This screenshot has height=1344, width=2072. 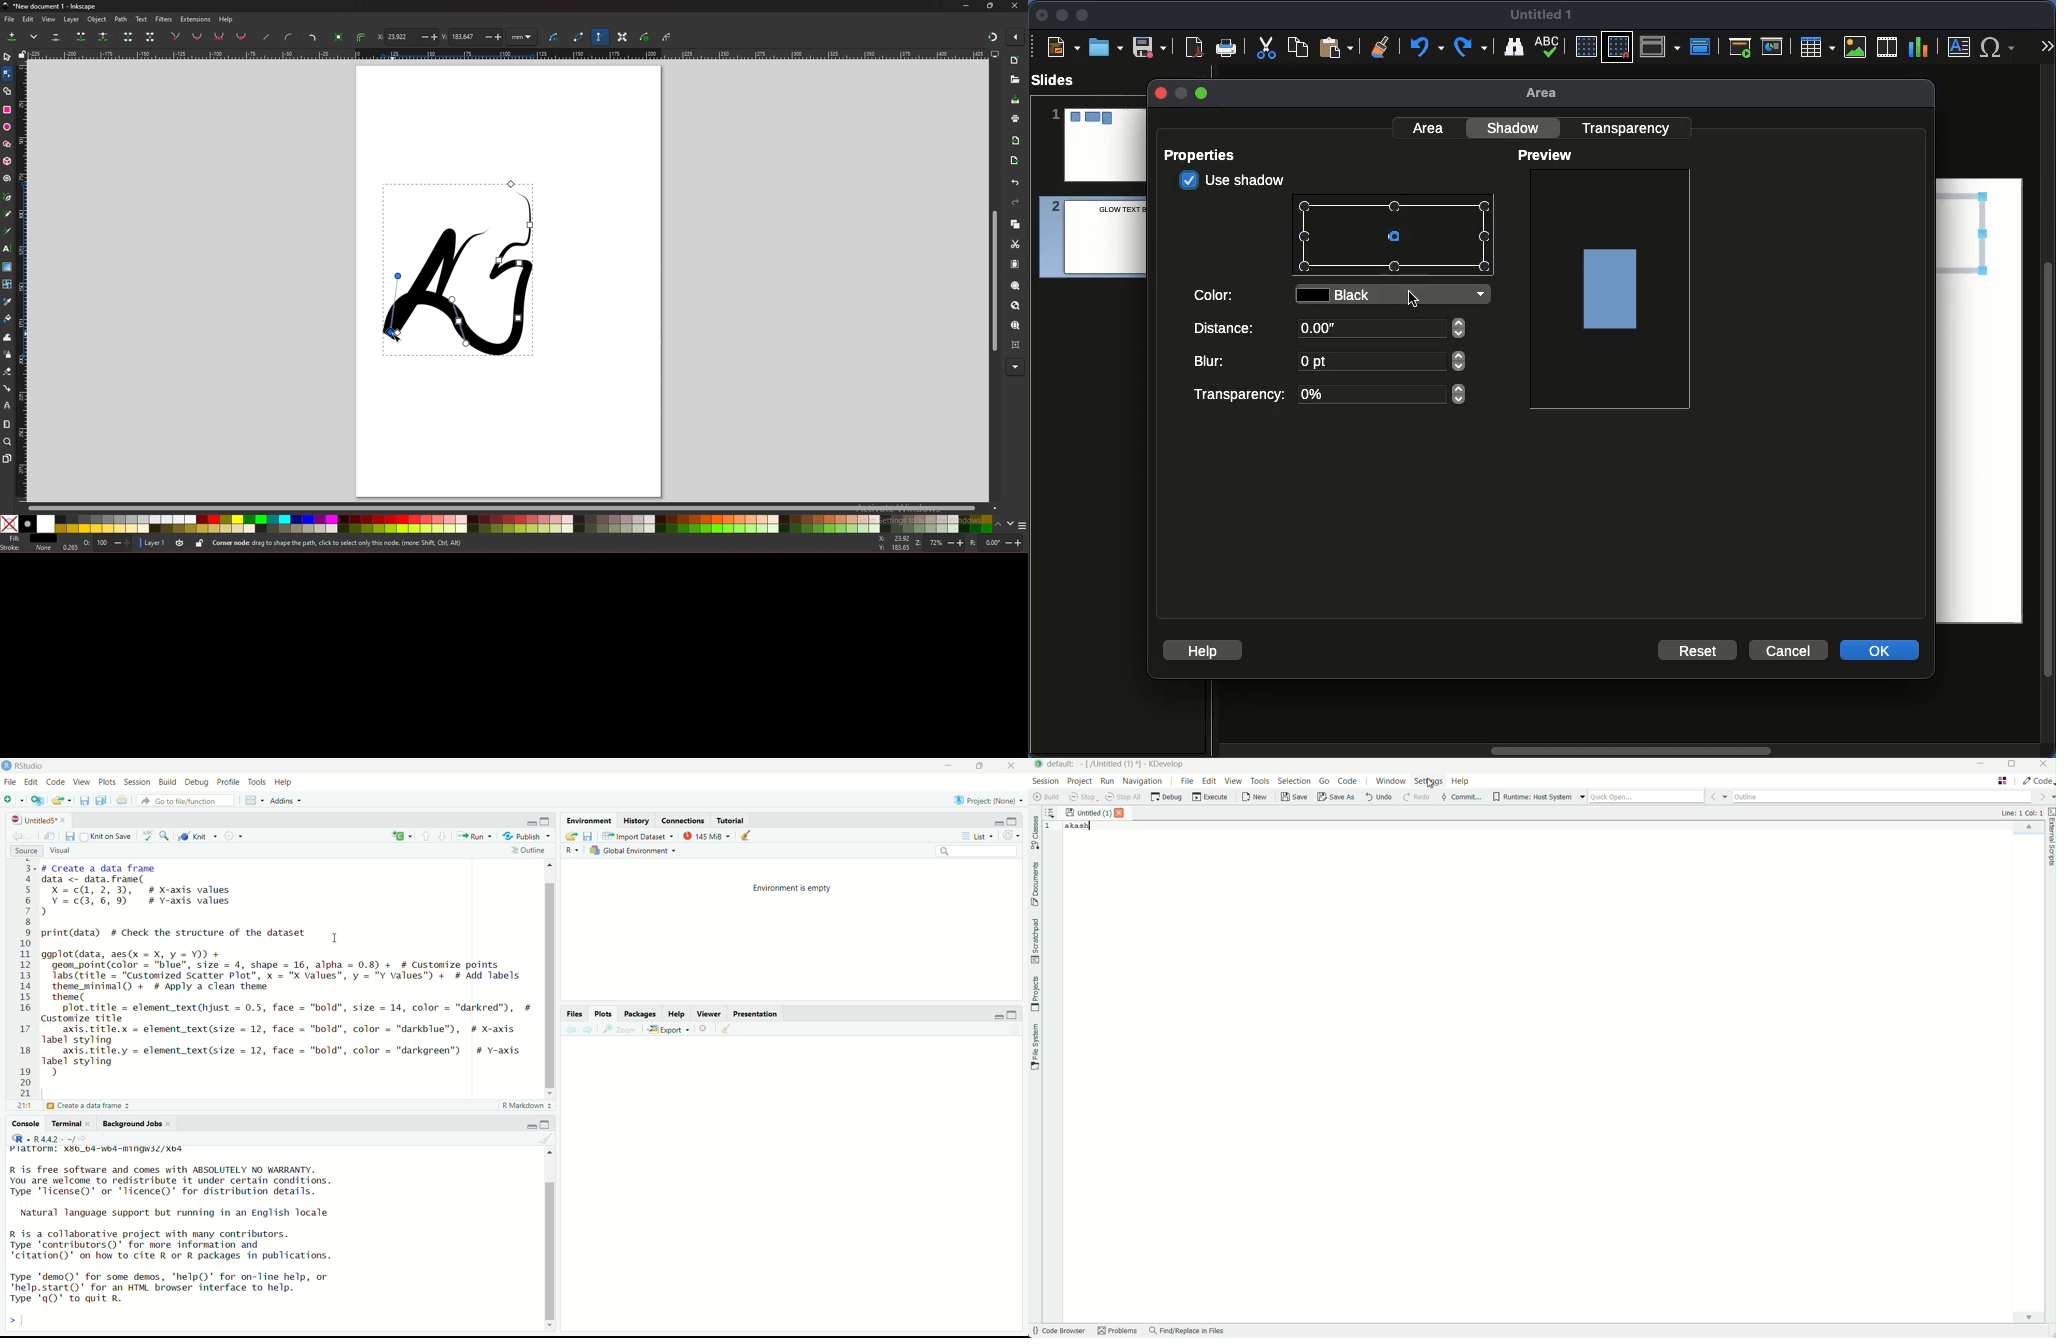 What do you see at coordinates (472, 37) in the screenshot?
I see `y coordinate` at bounding box center [472, 37].